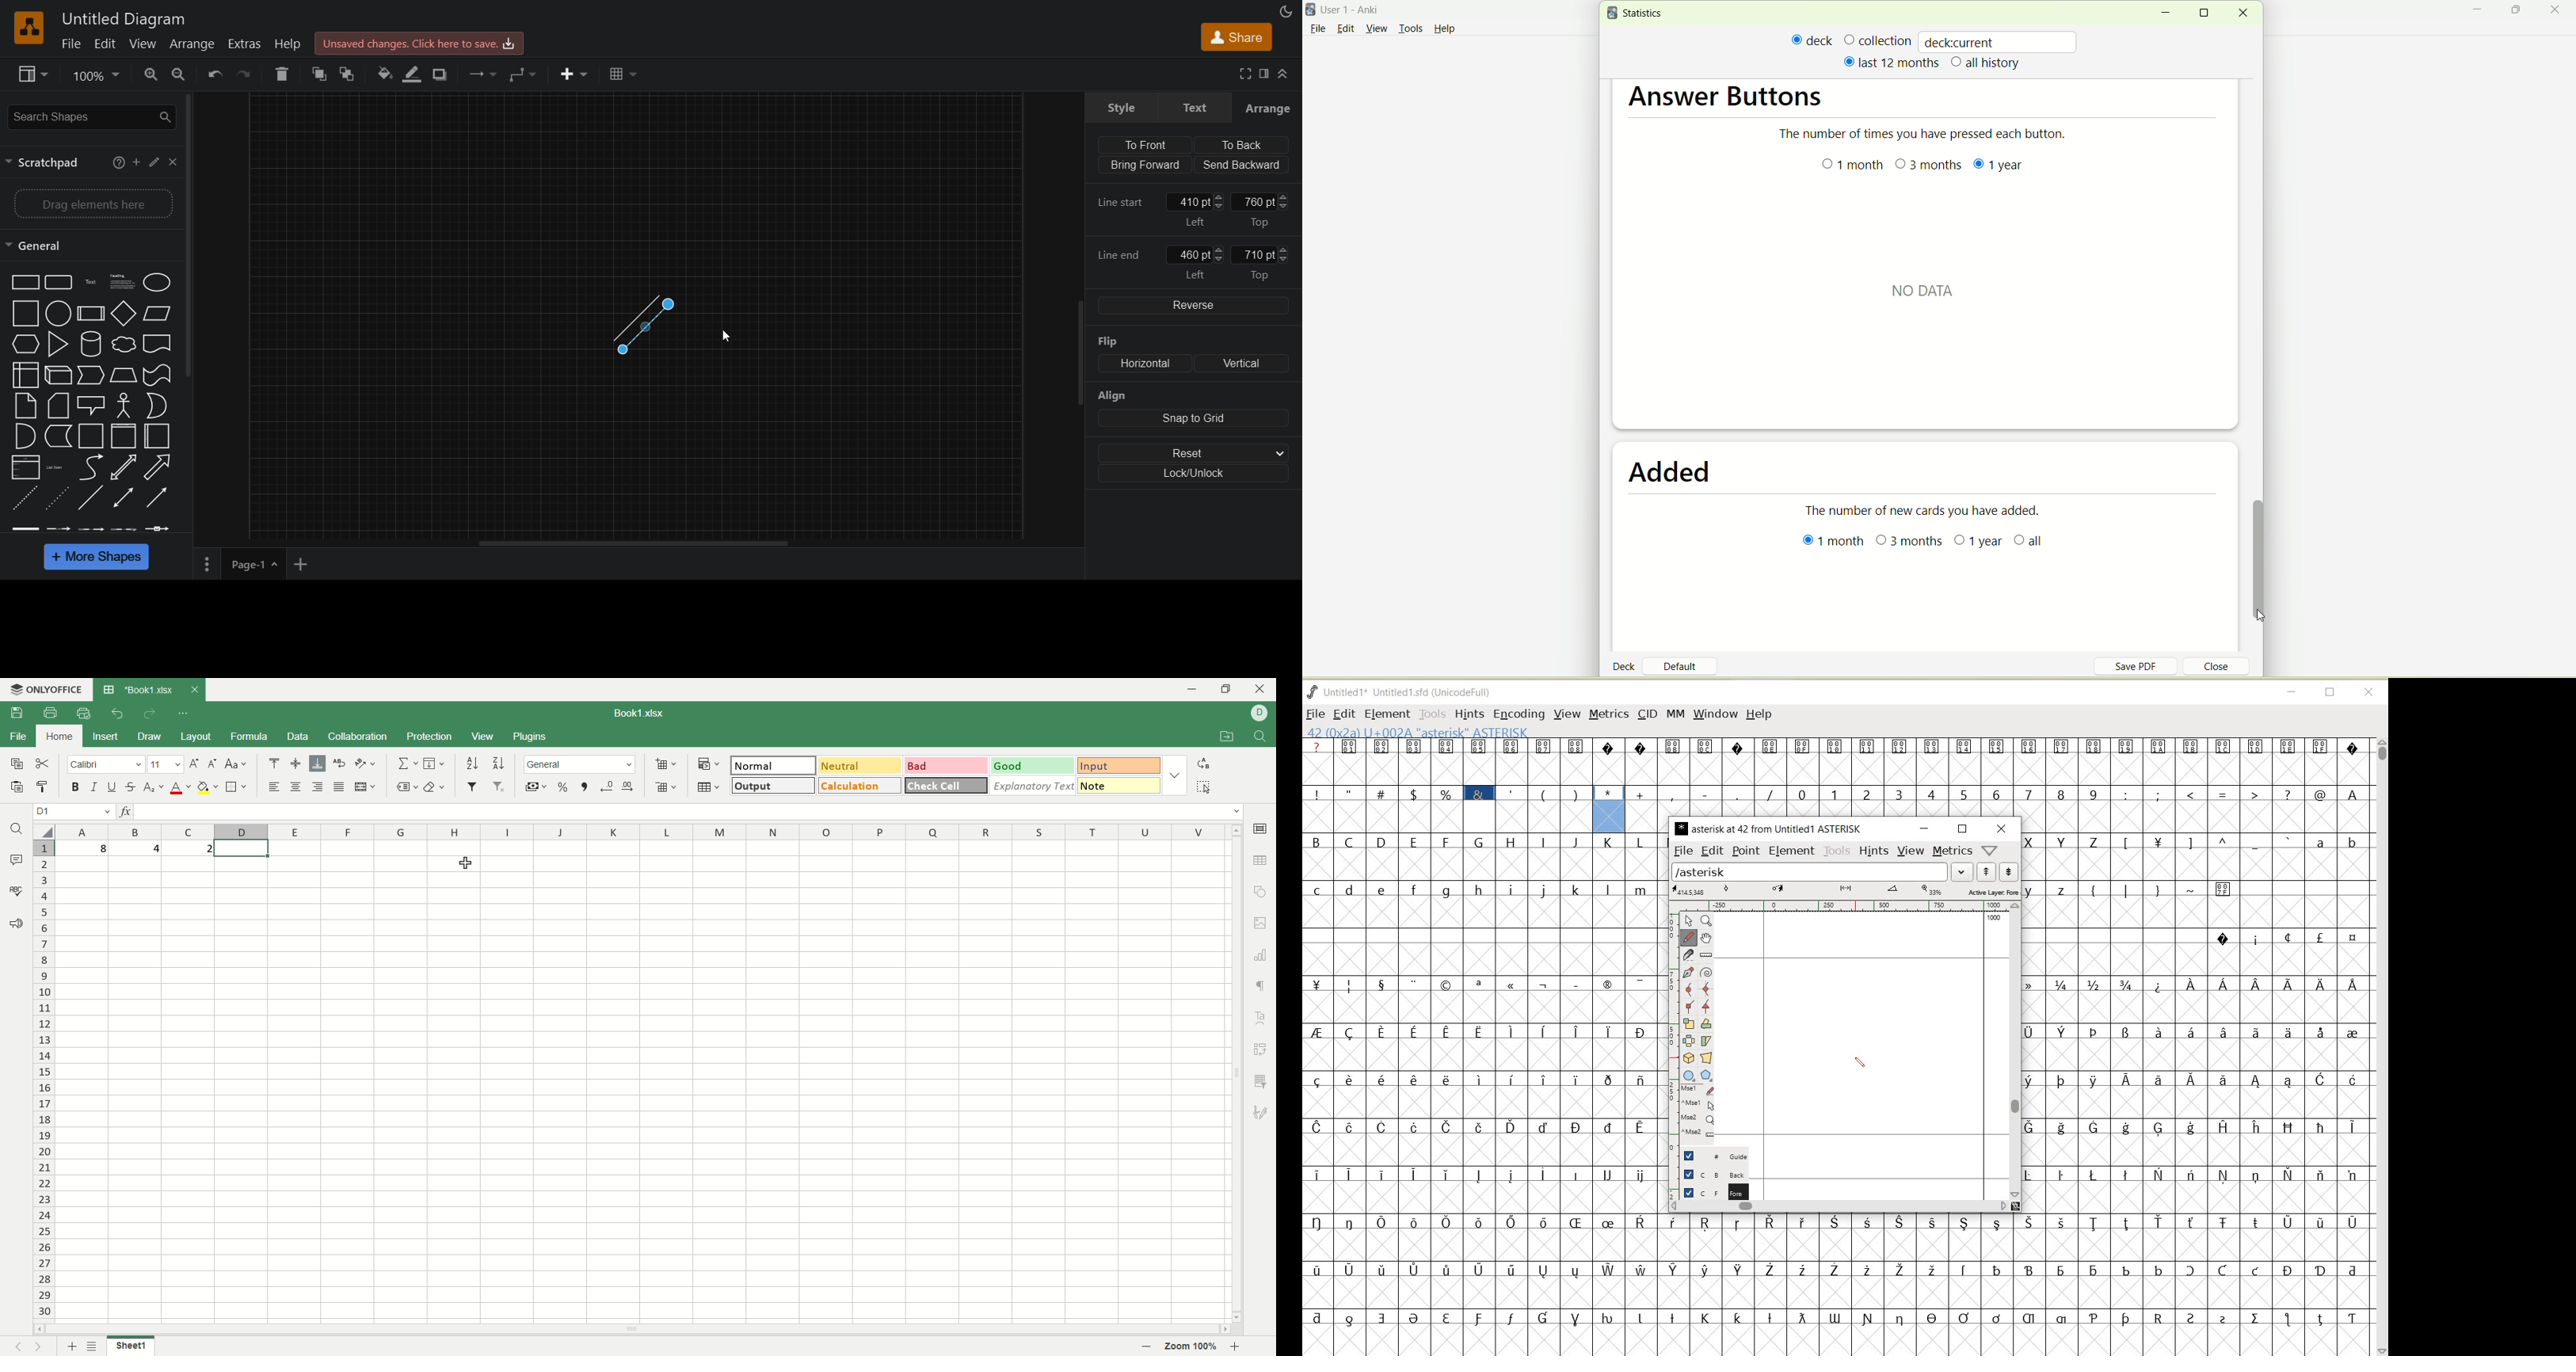 The width and height of the screenshot is (2576, 1372). I want to click on background color, so click(208, 788).